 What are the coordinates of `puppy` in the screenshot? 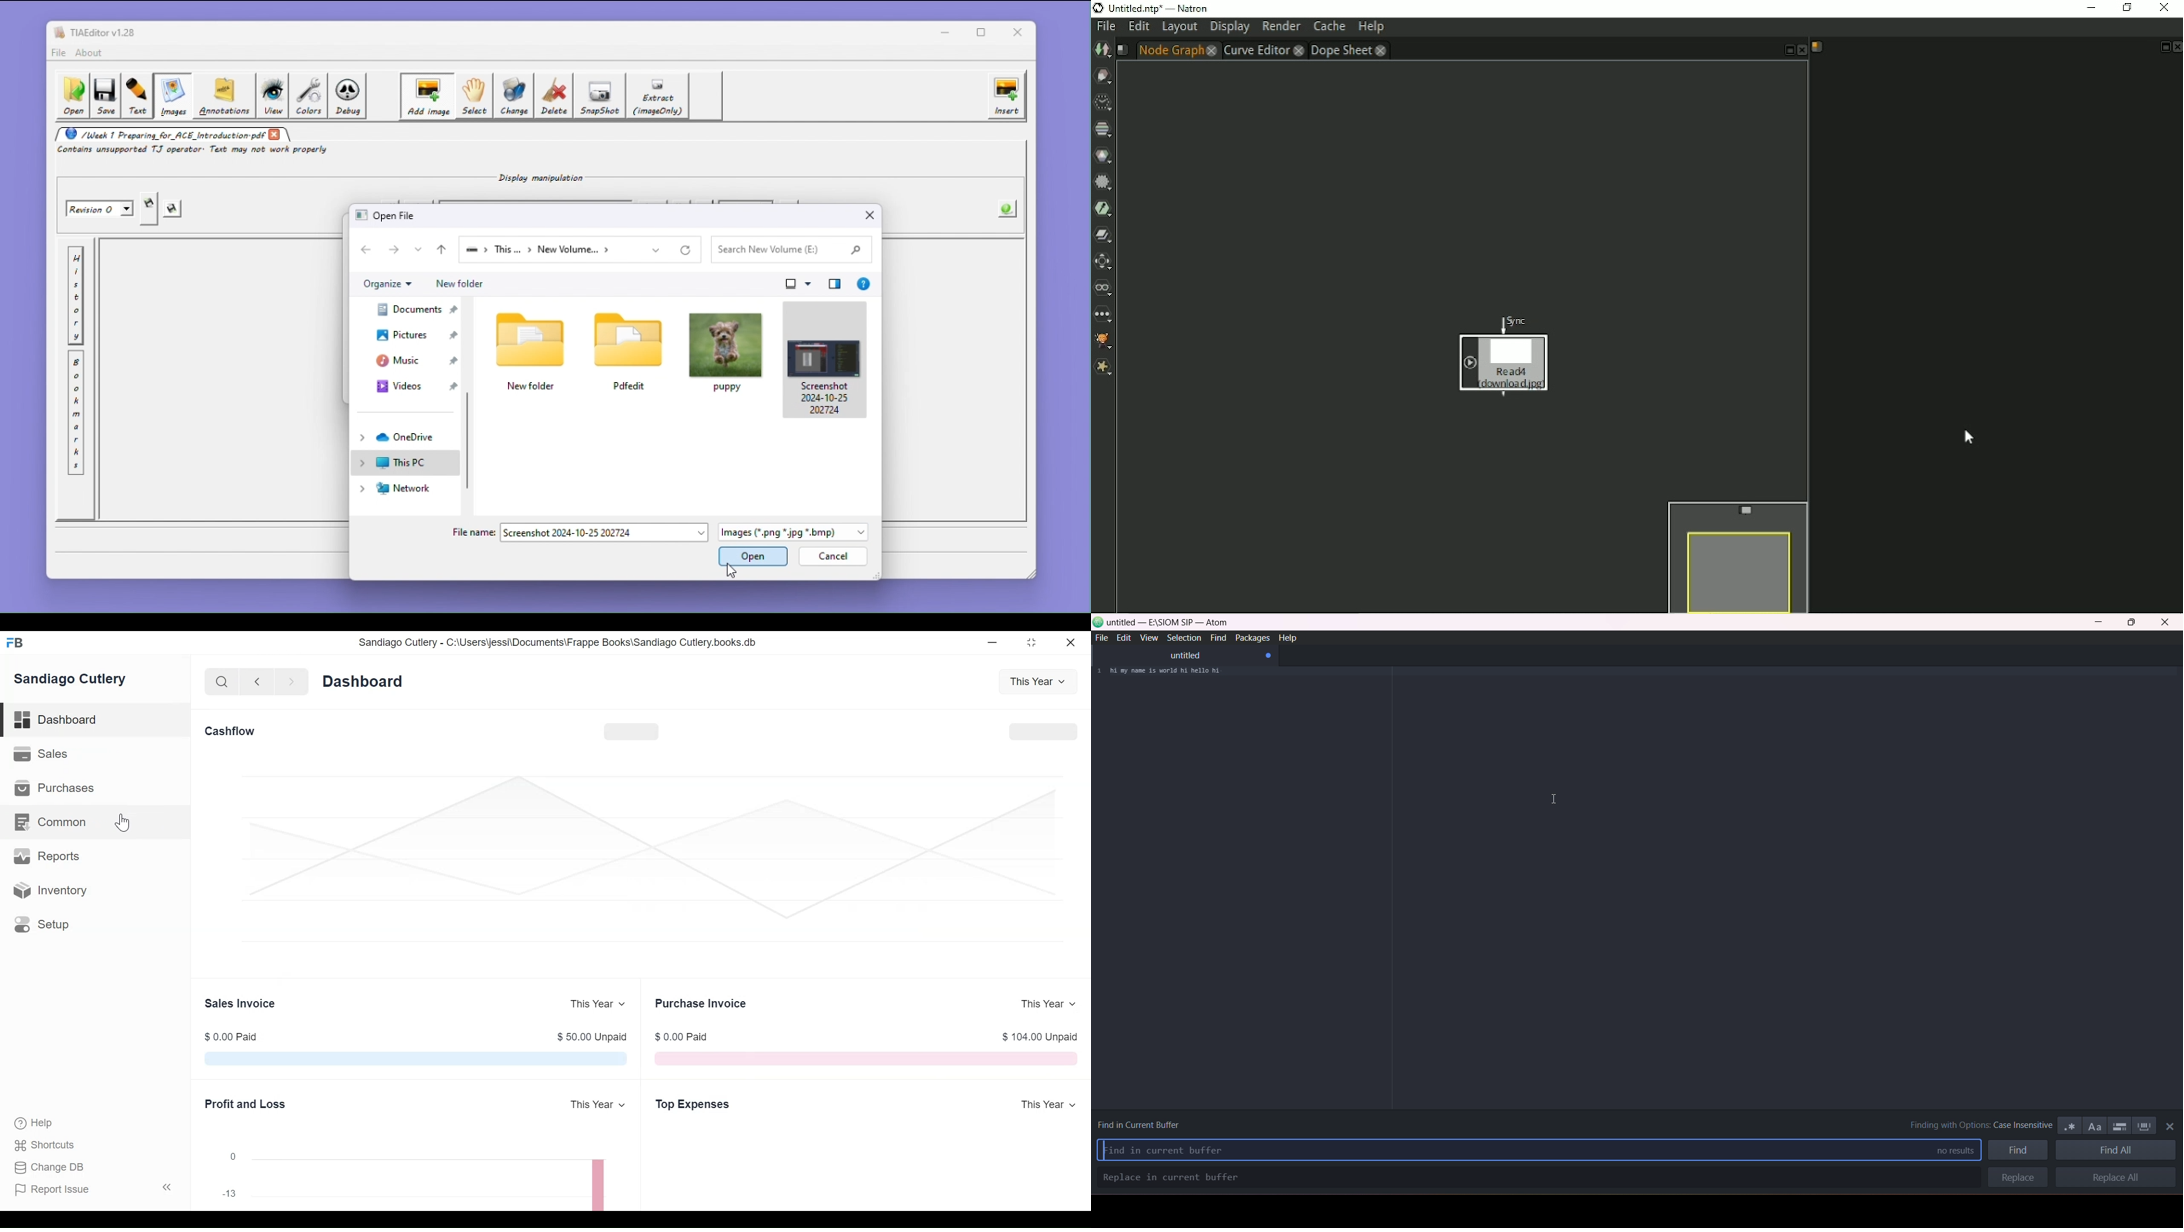 It's located at (726, 351).